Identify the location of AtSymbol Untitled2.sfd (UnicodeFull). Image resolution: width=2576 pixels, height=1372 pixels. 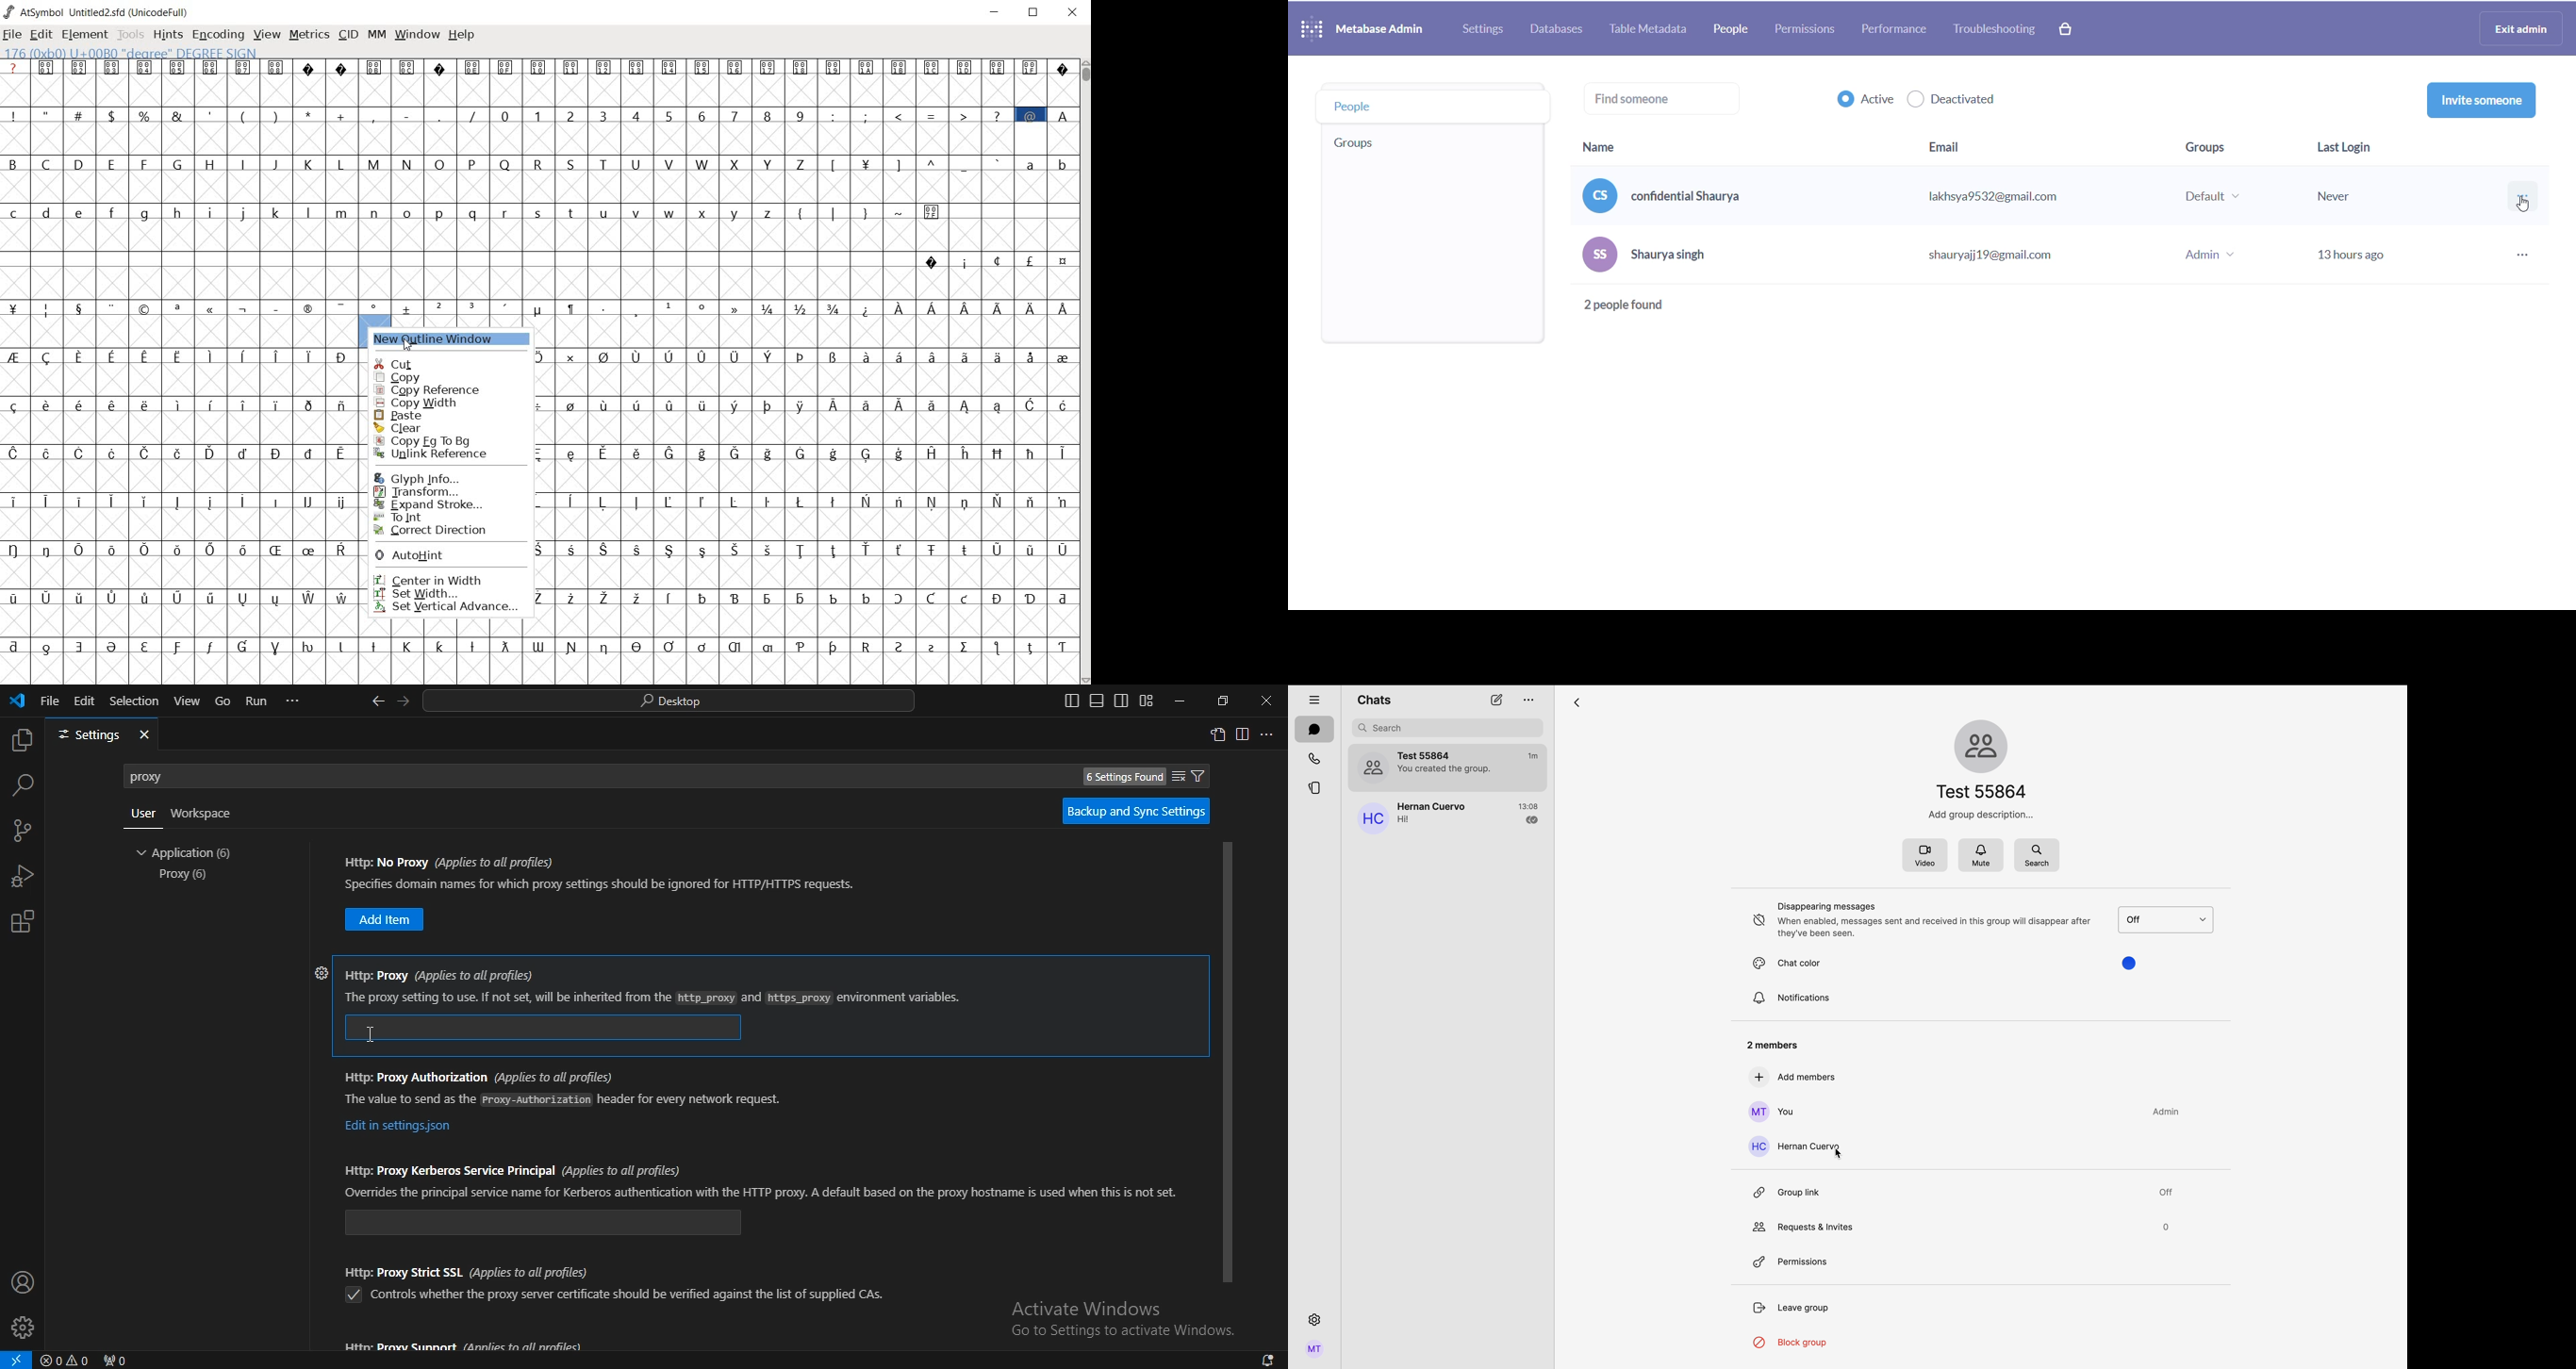
(99, 12).